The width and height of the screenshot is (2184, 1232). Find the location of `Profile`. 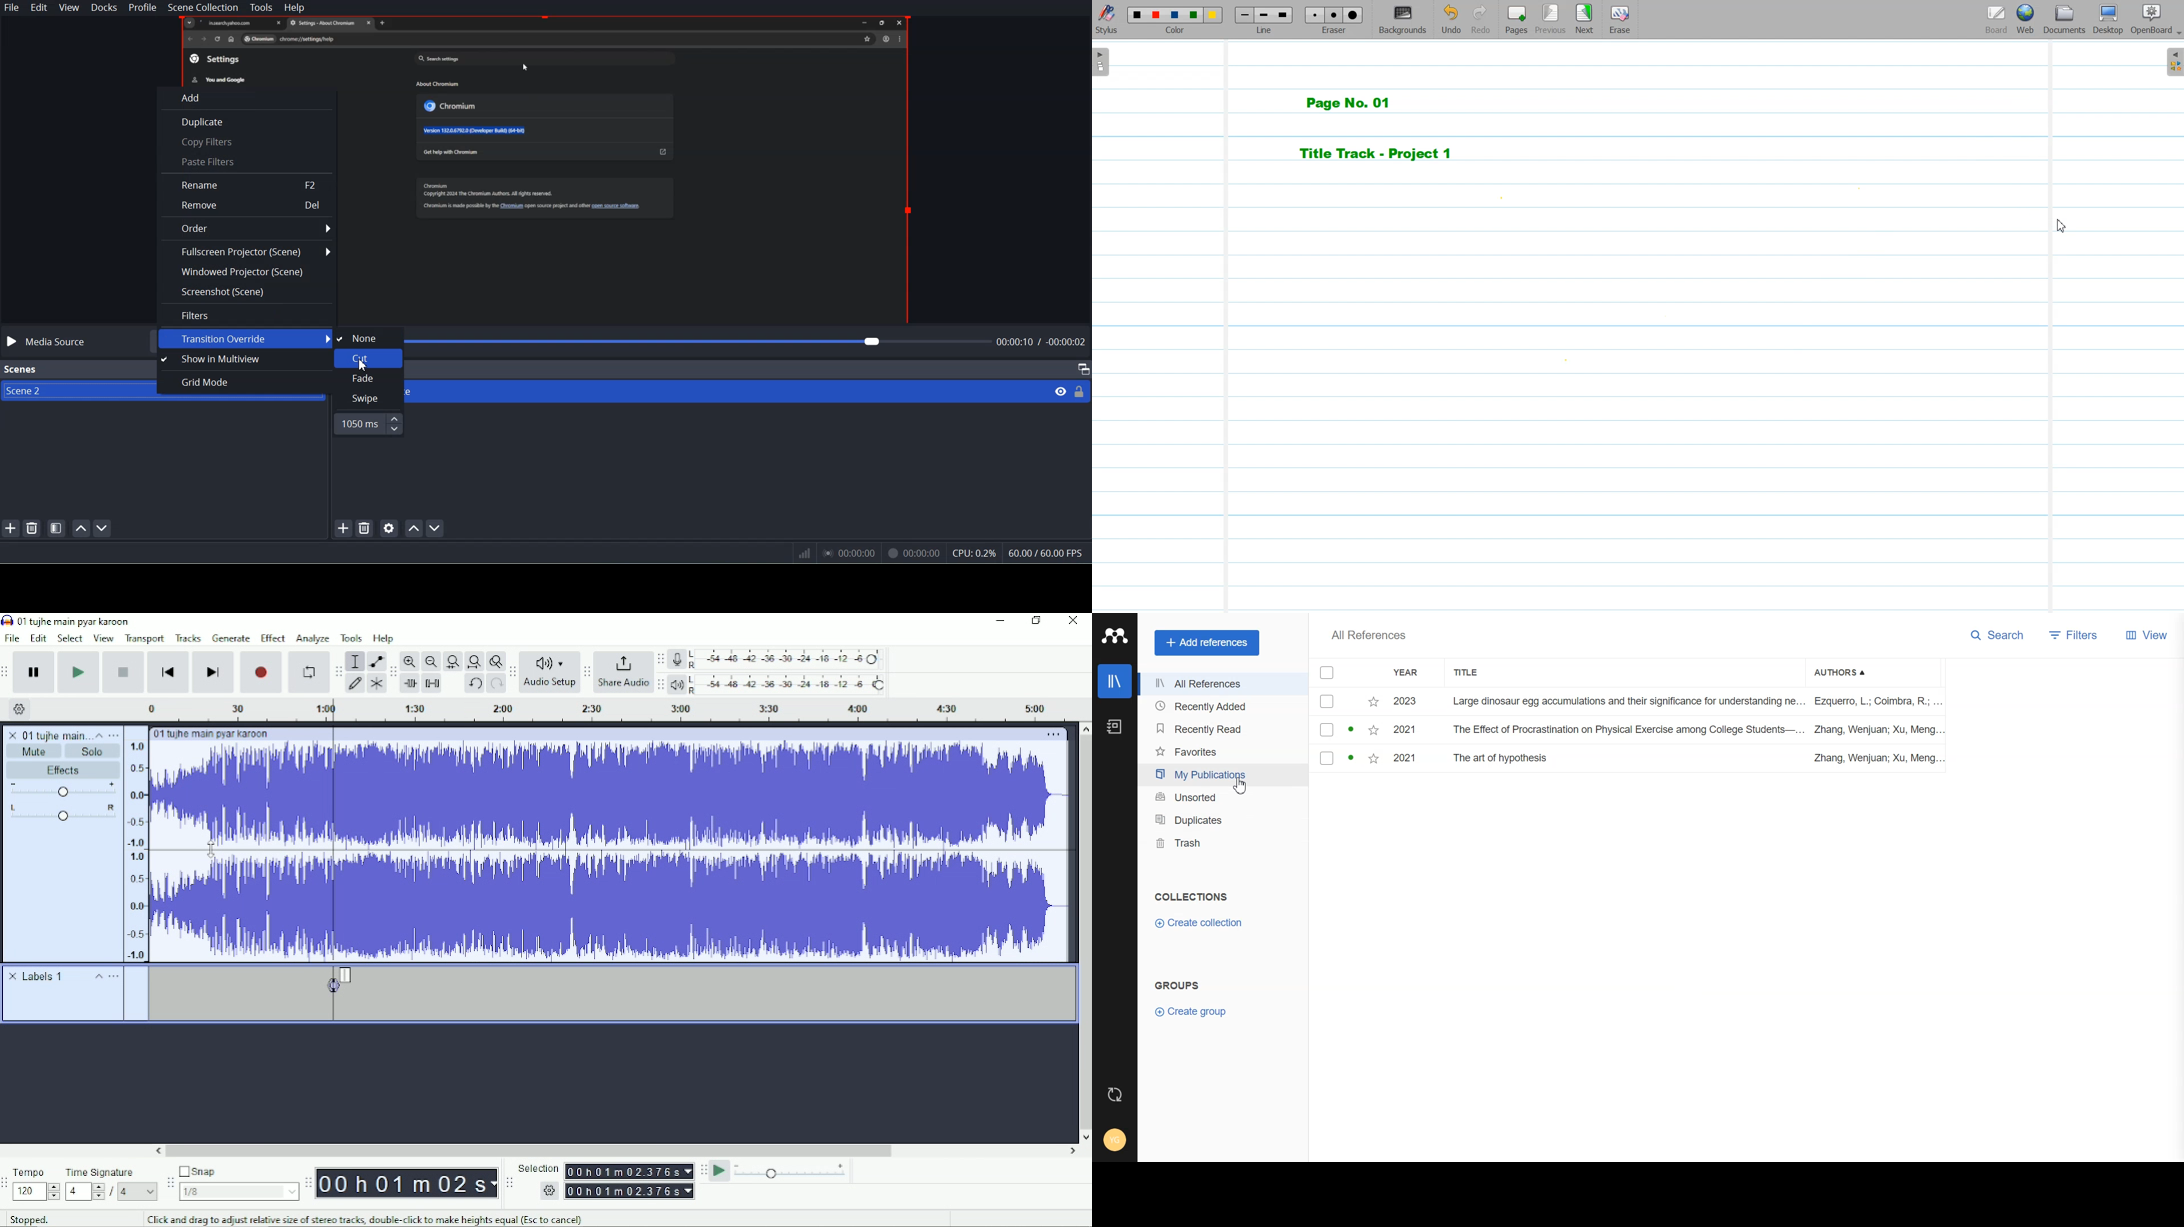

Profile is located at coordinates (142, 8).